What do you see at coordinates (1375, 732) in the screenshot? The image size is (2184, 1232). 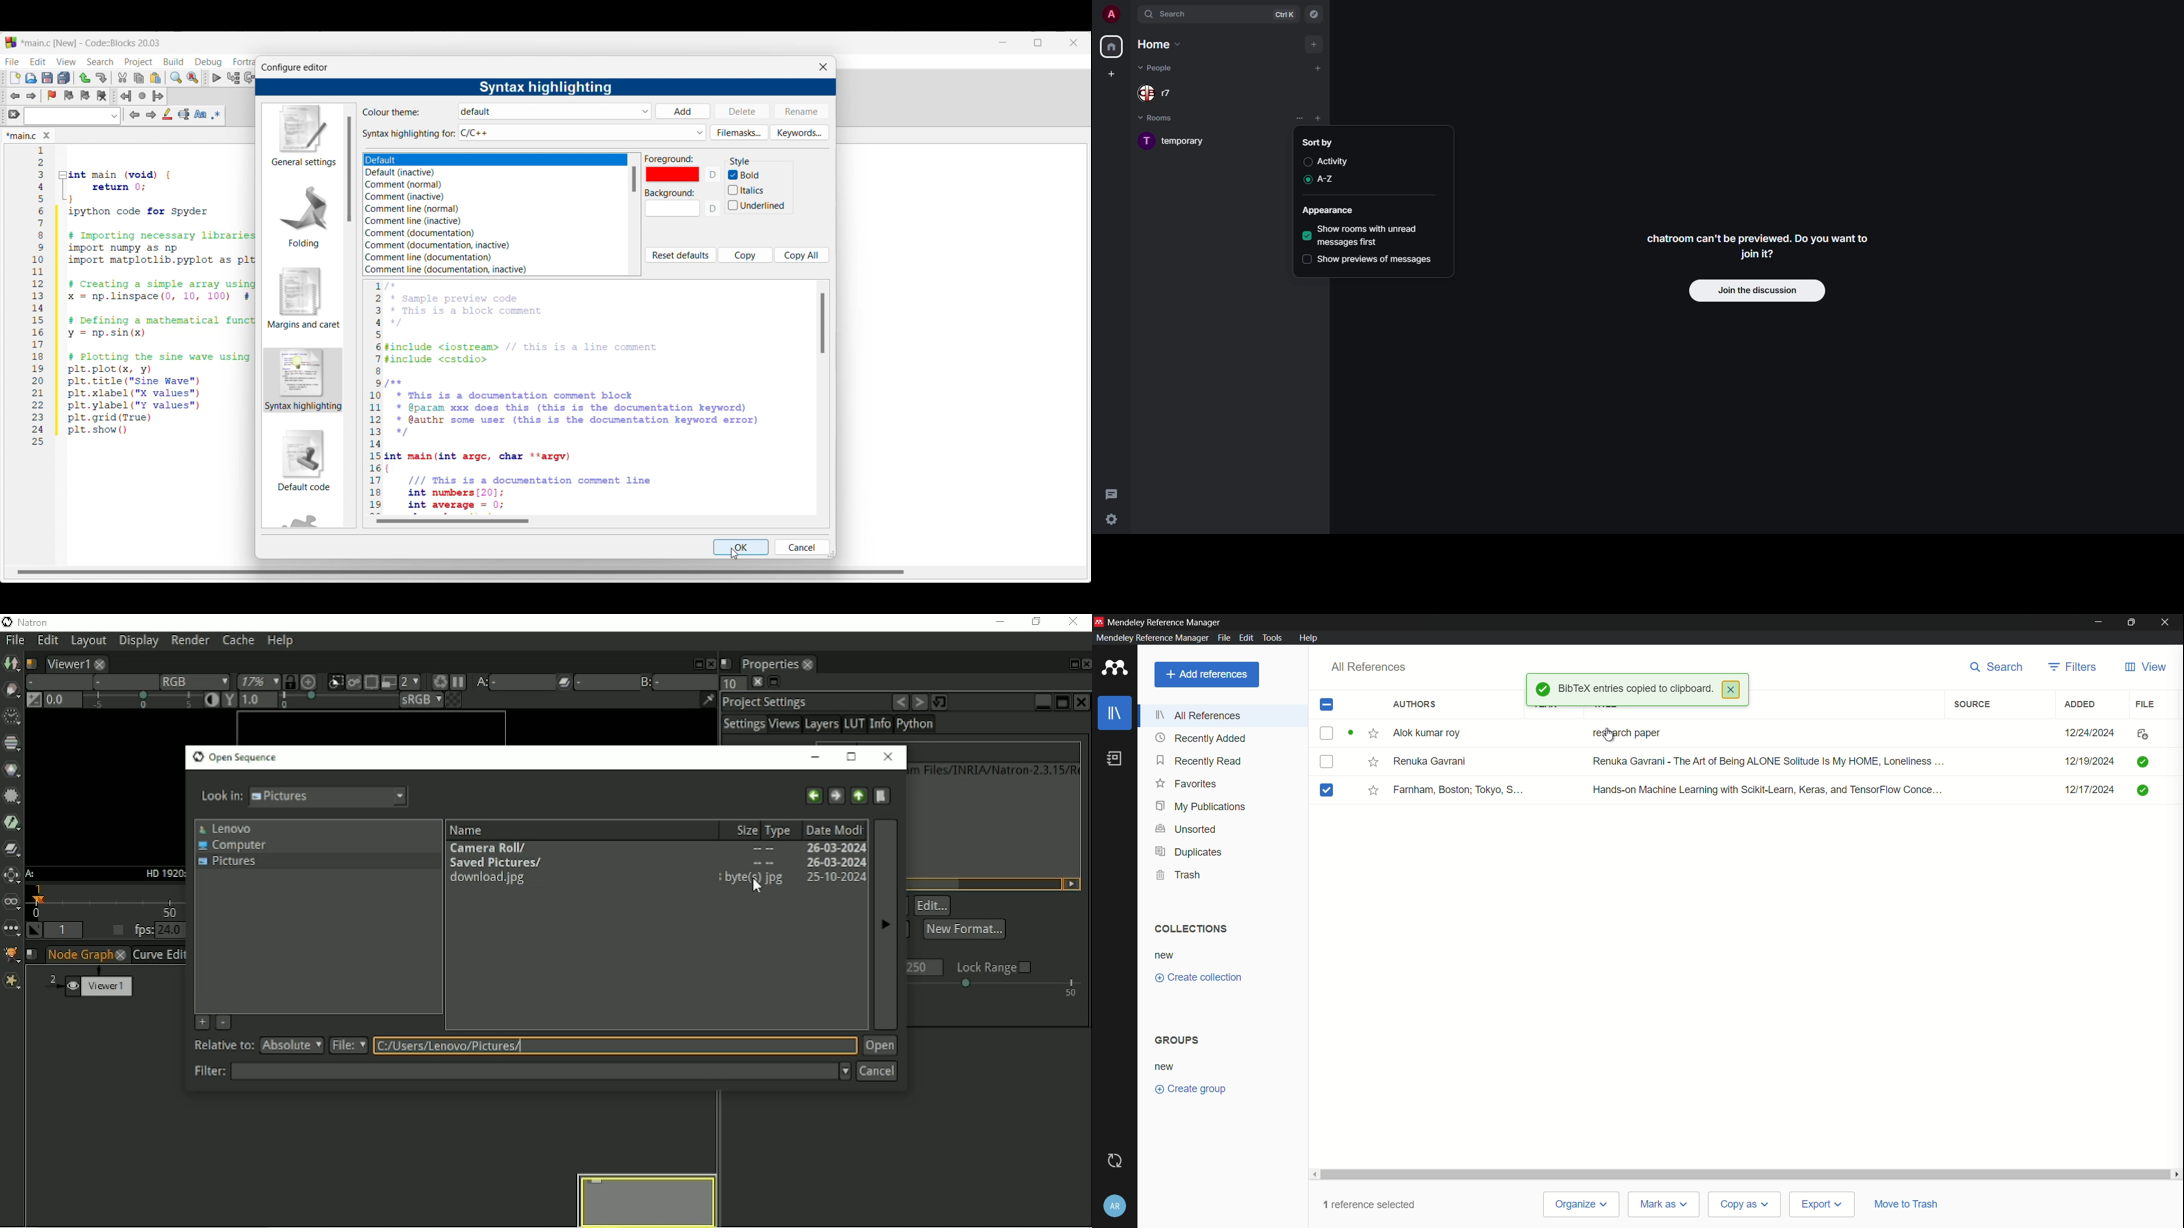 I see `Mark it star` at bounding box center [1375, 732].